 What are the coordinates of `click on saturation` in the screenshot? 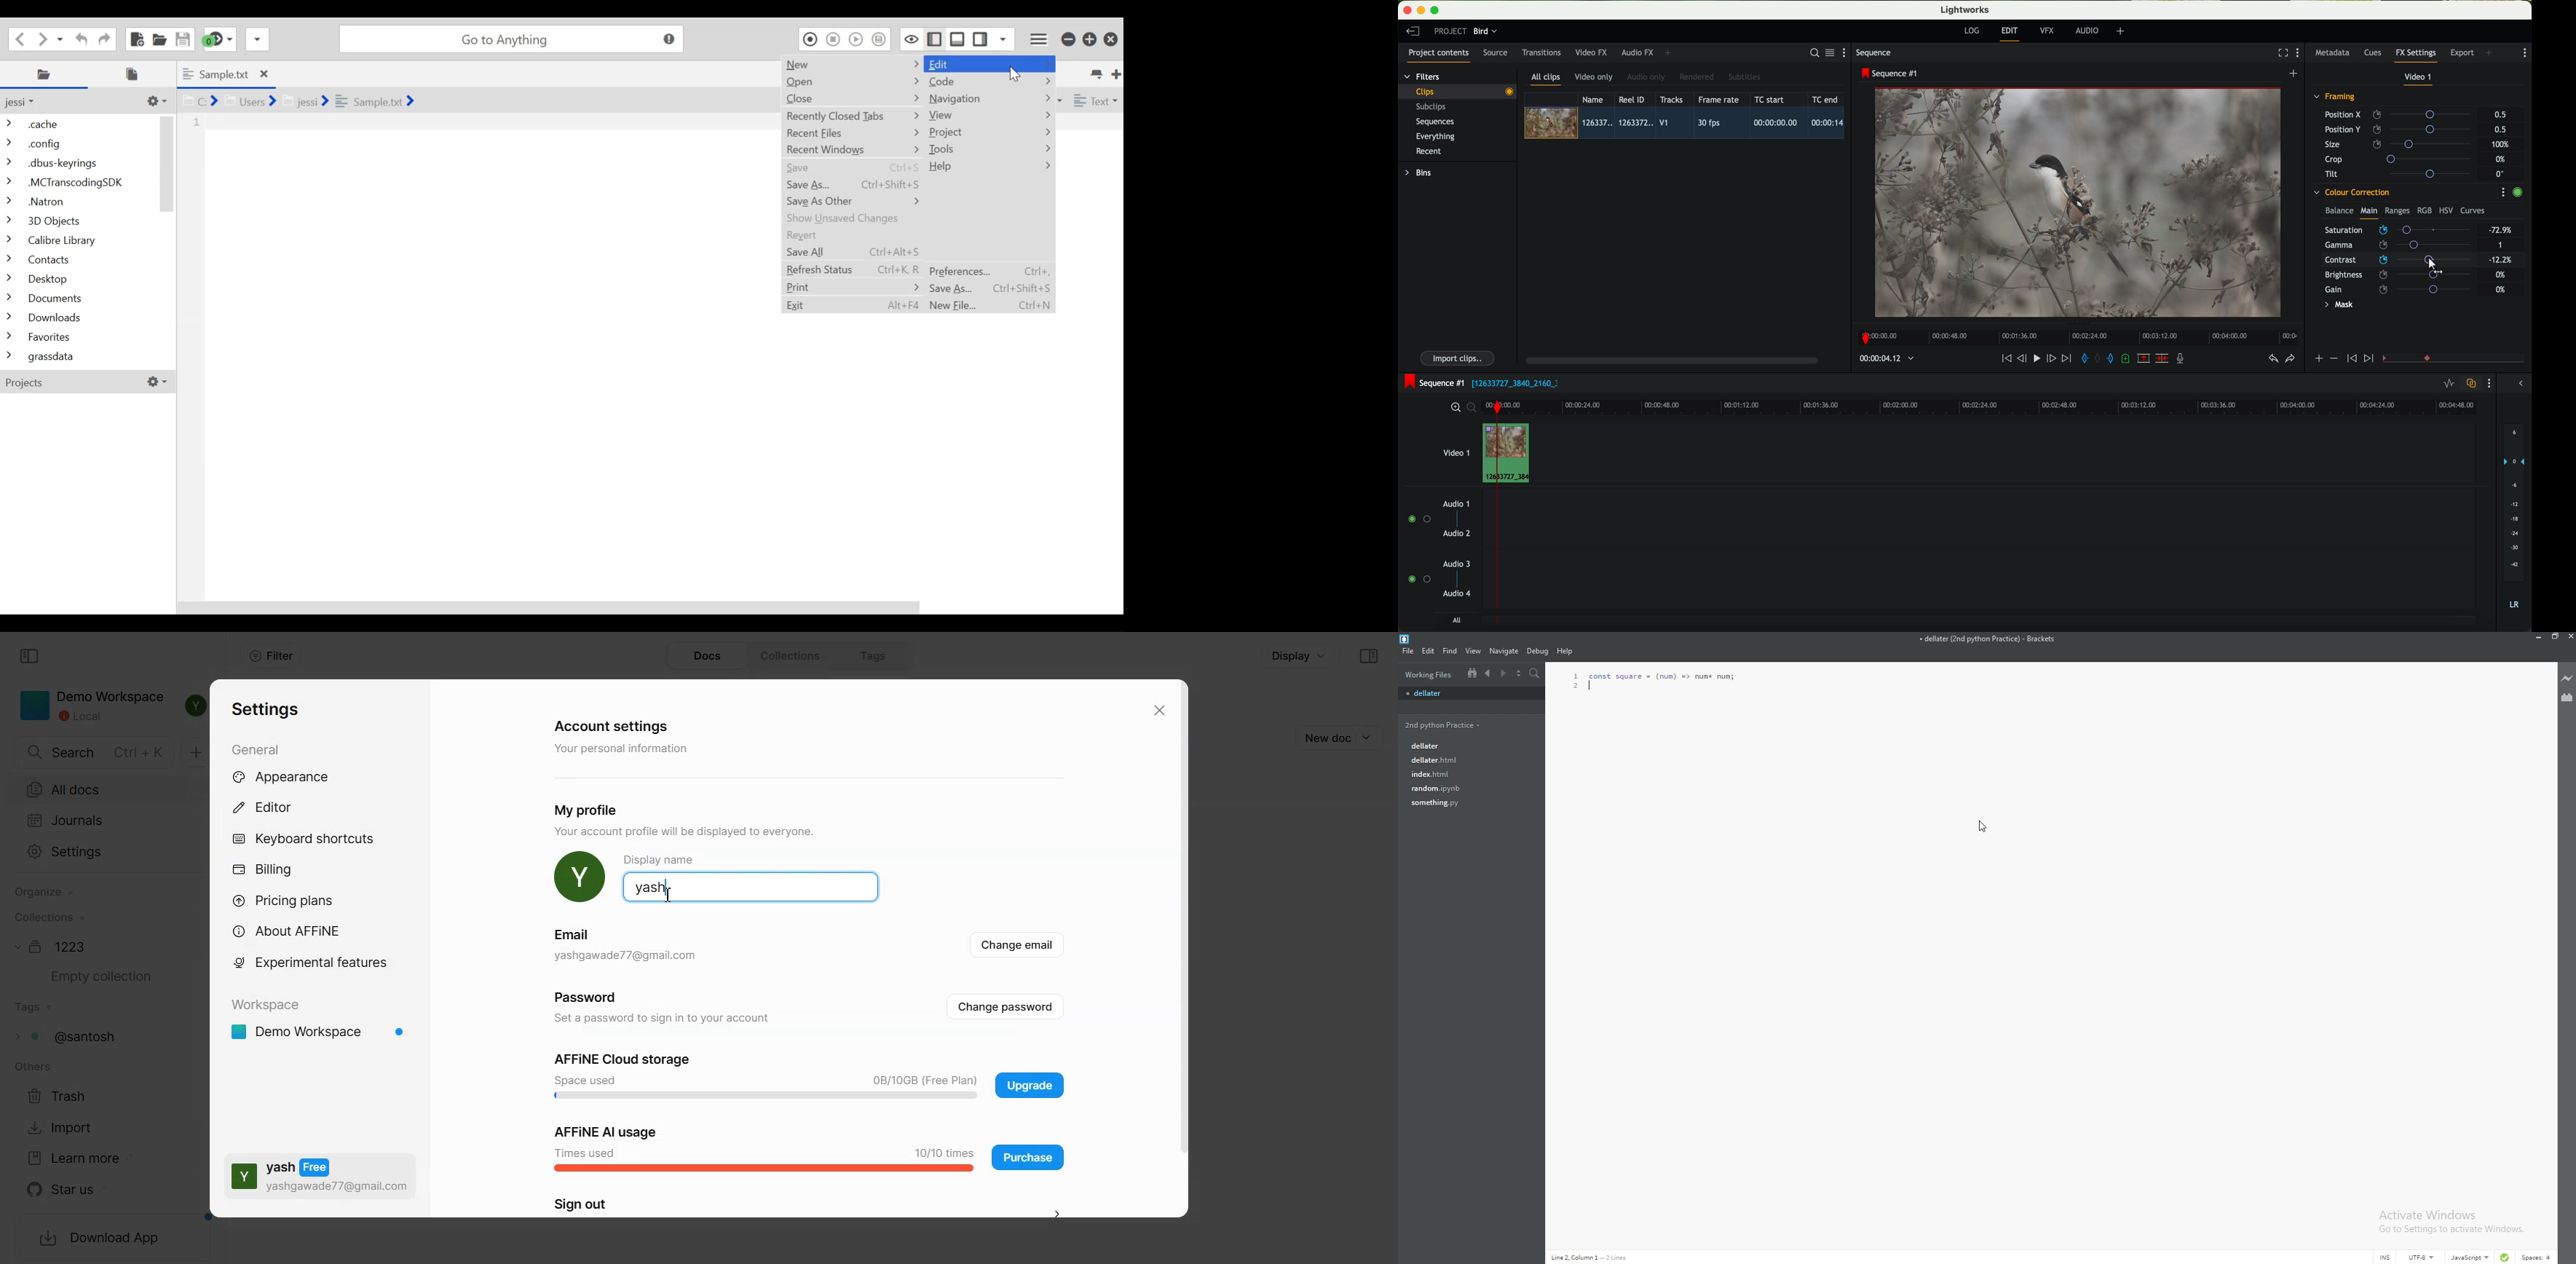 It's located at (2394, 245).